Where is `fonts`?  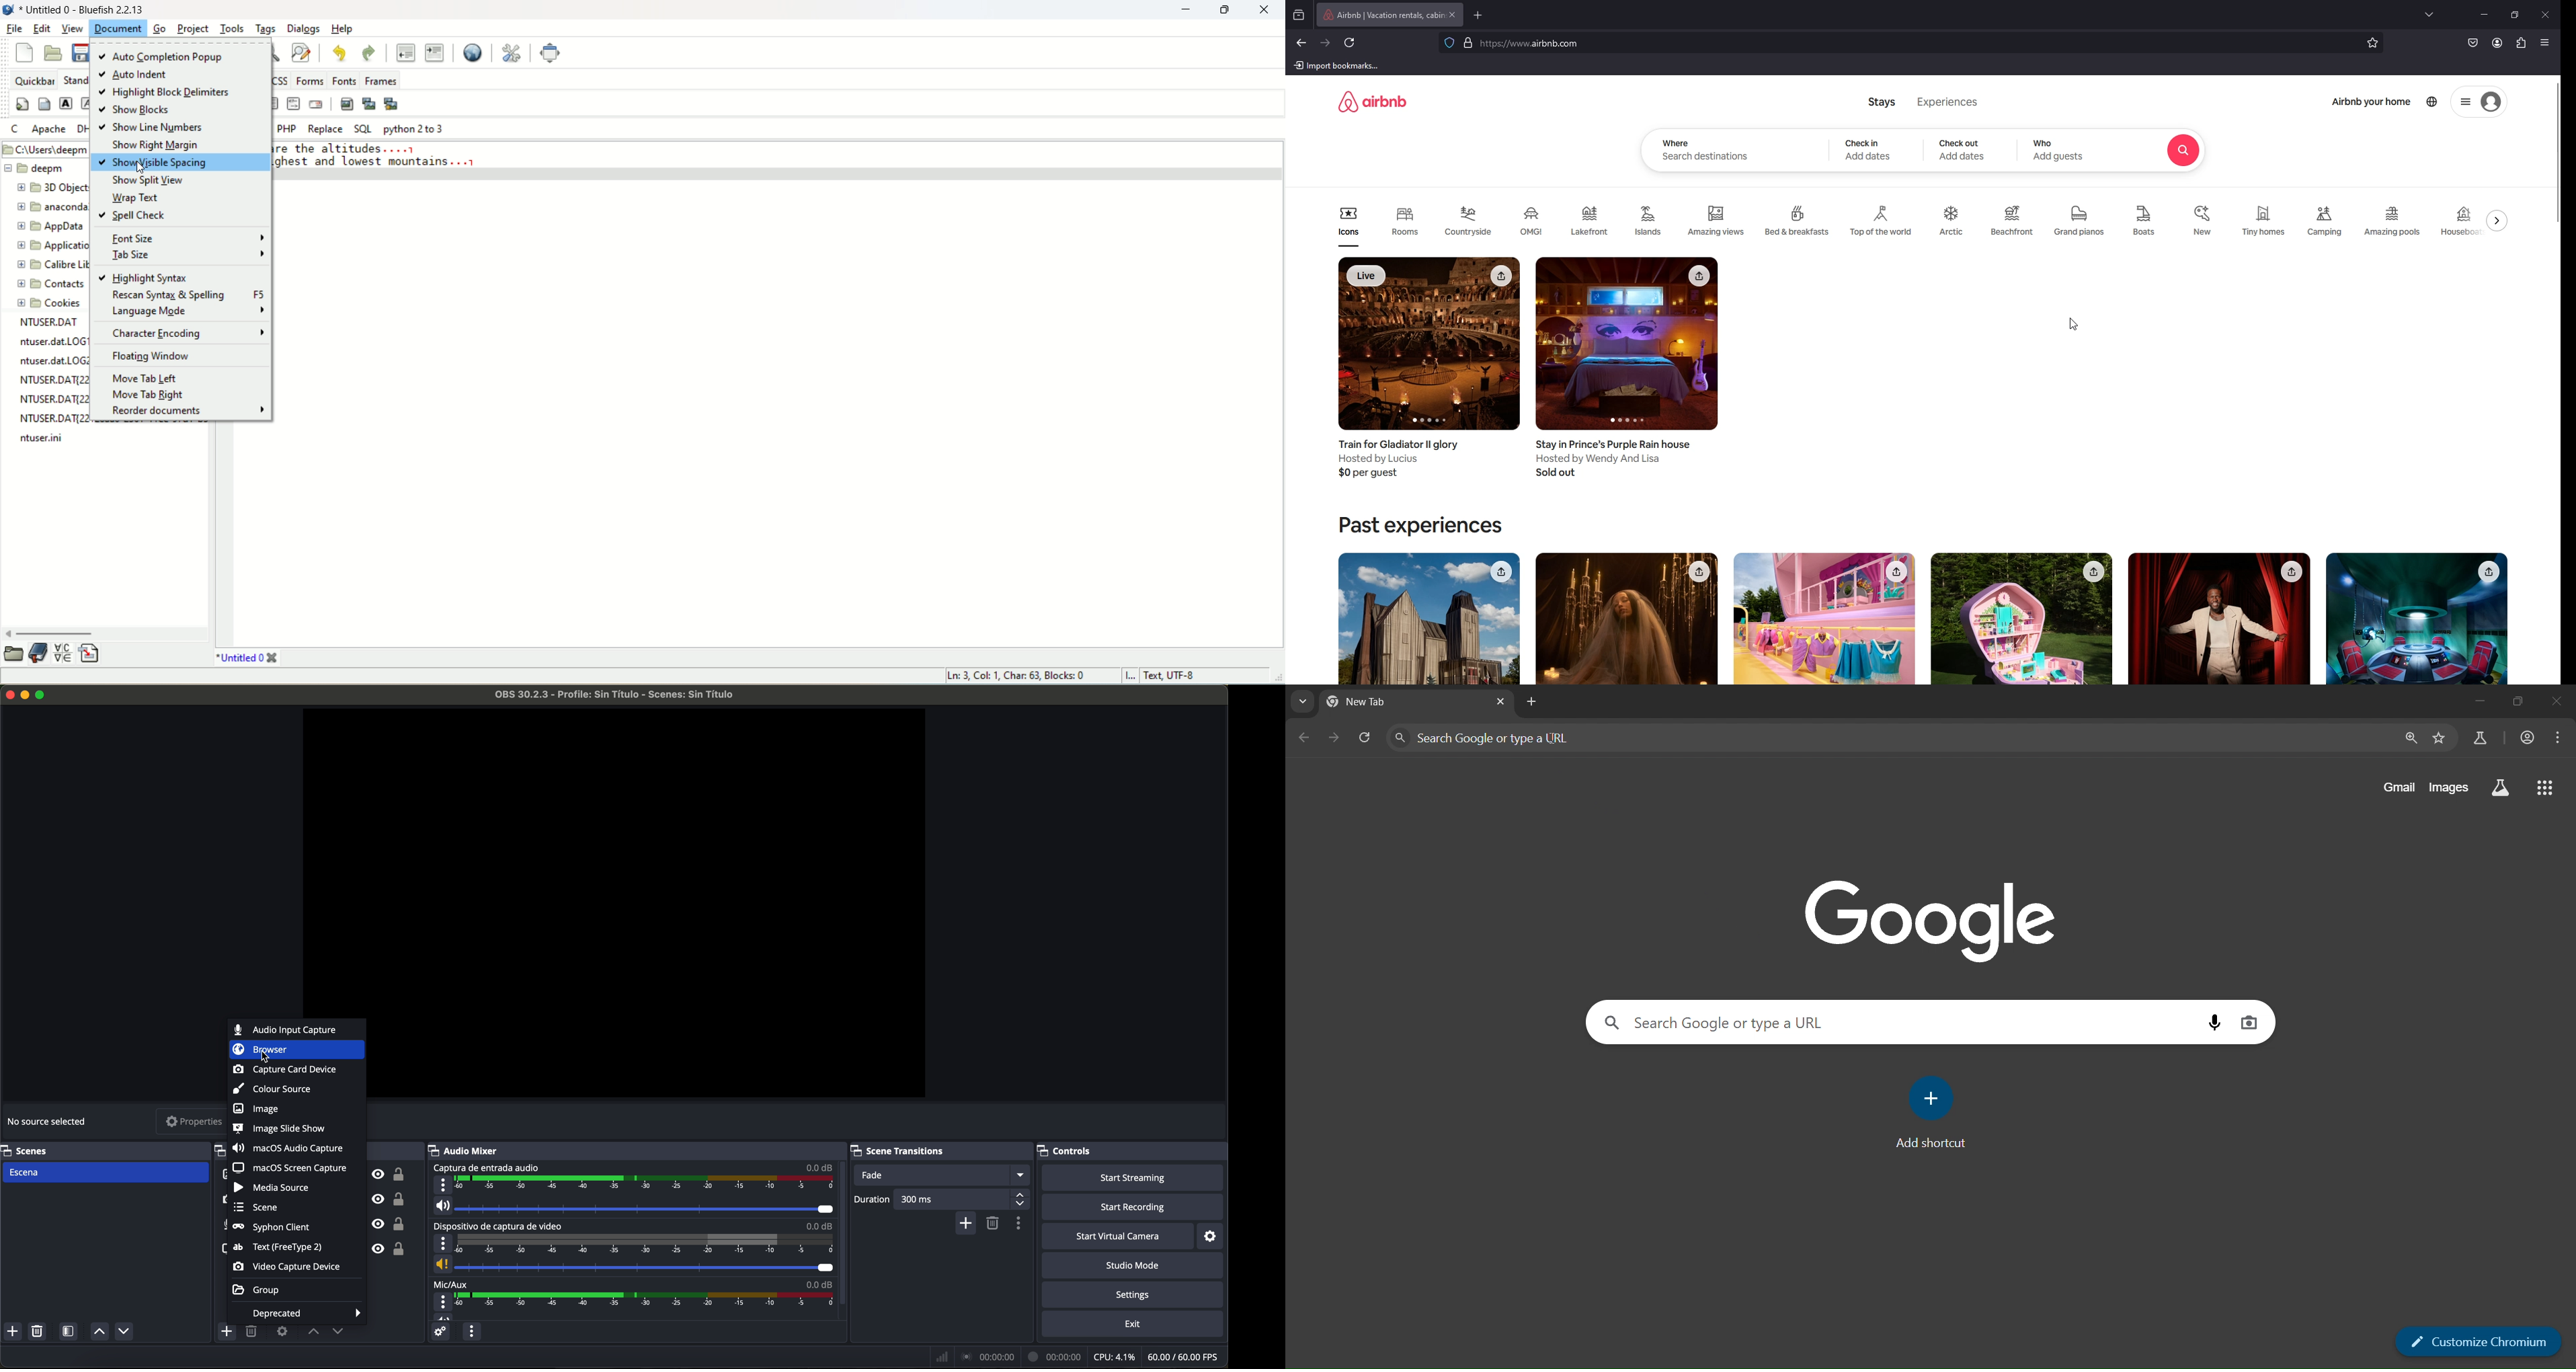 fonts is located at coordinates (343, 78).